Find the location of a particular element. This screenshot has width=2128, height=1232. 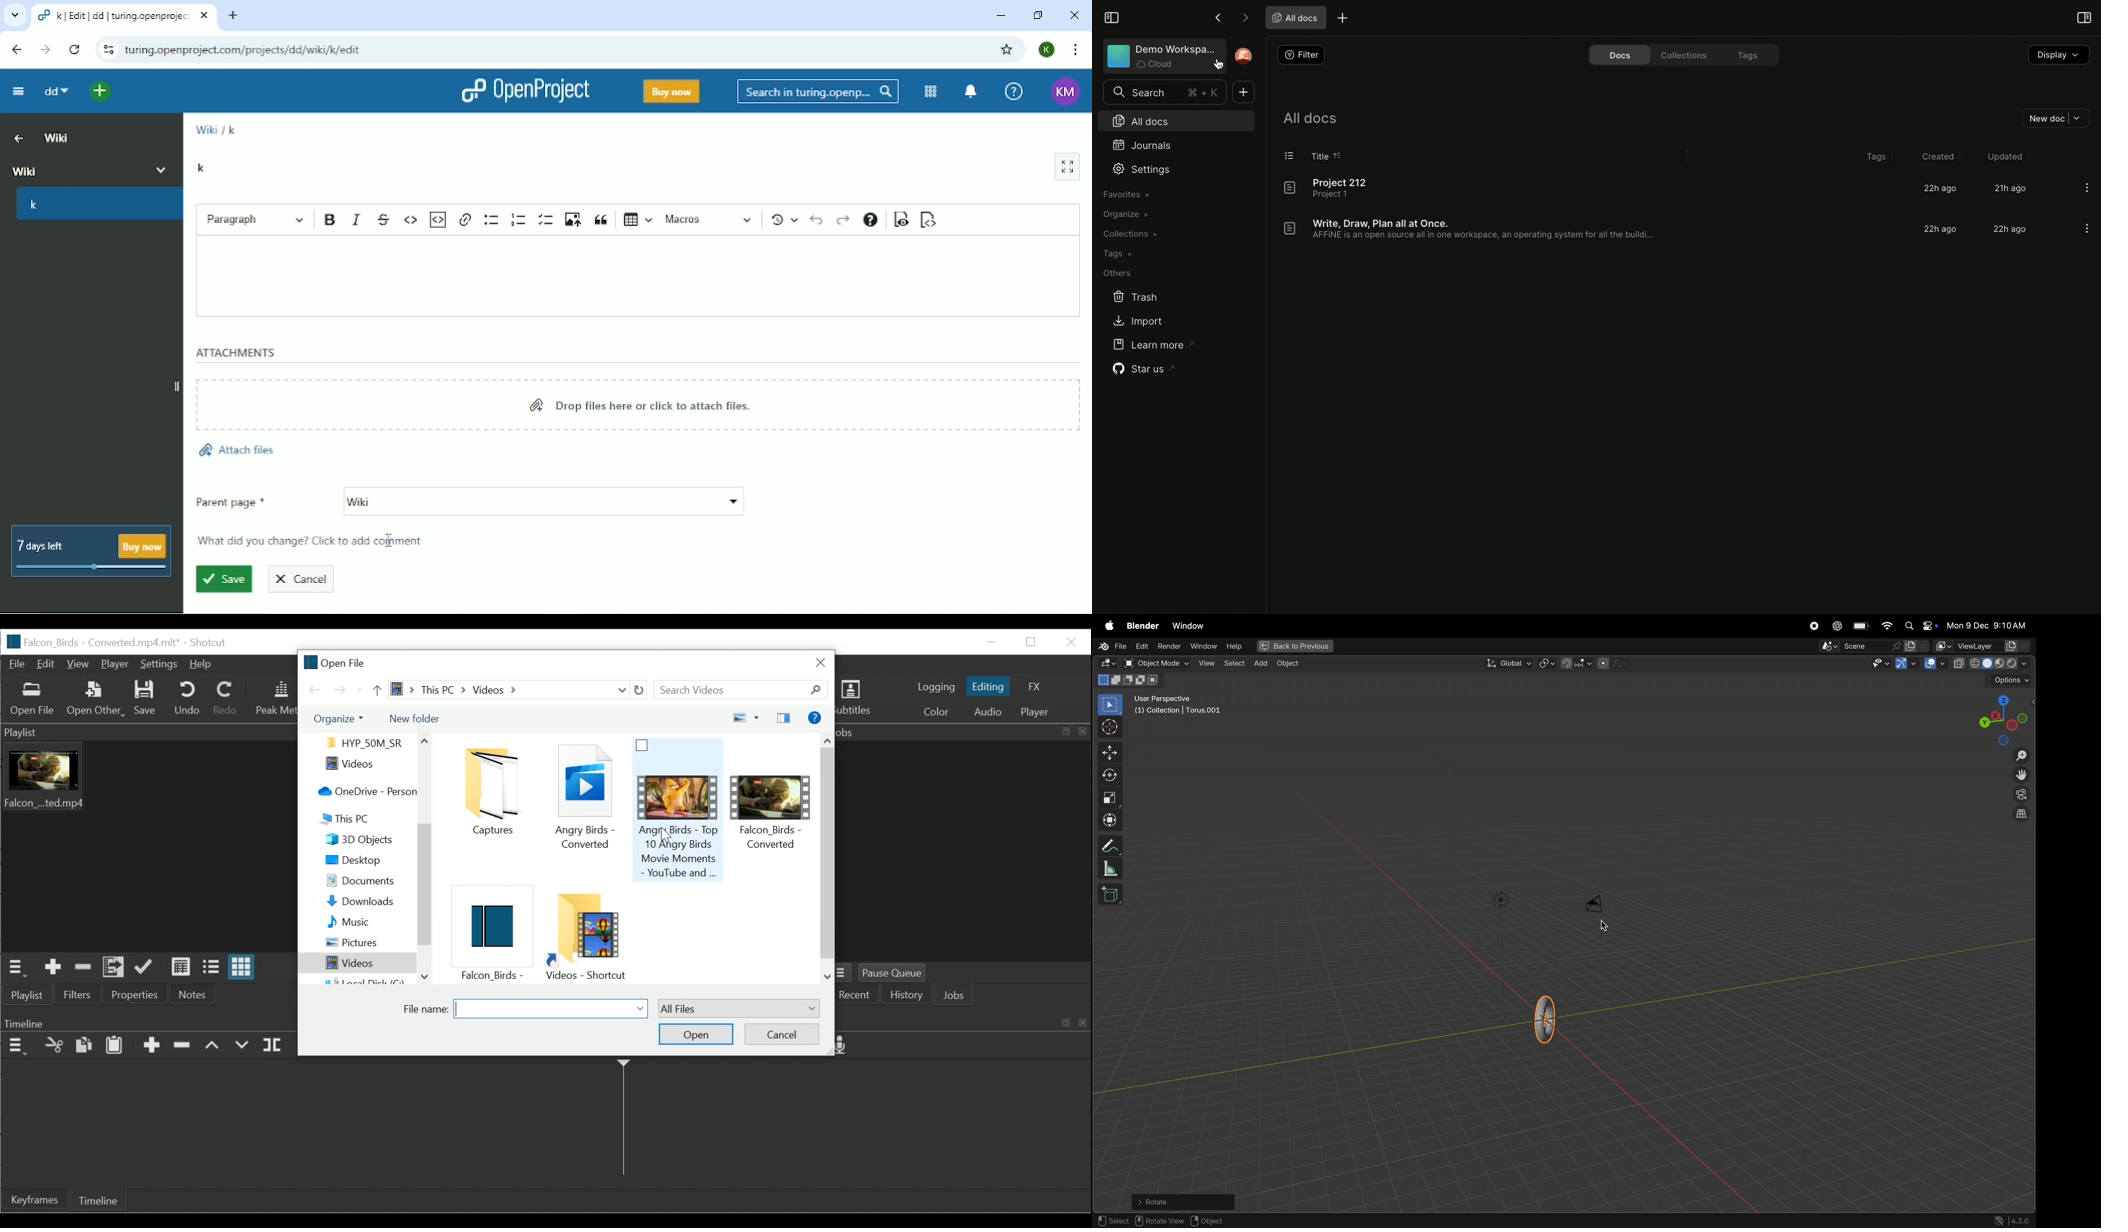

Attach files is located at coordinates (236, 451).